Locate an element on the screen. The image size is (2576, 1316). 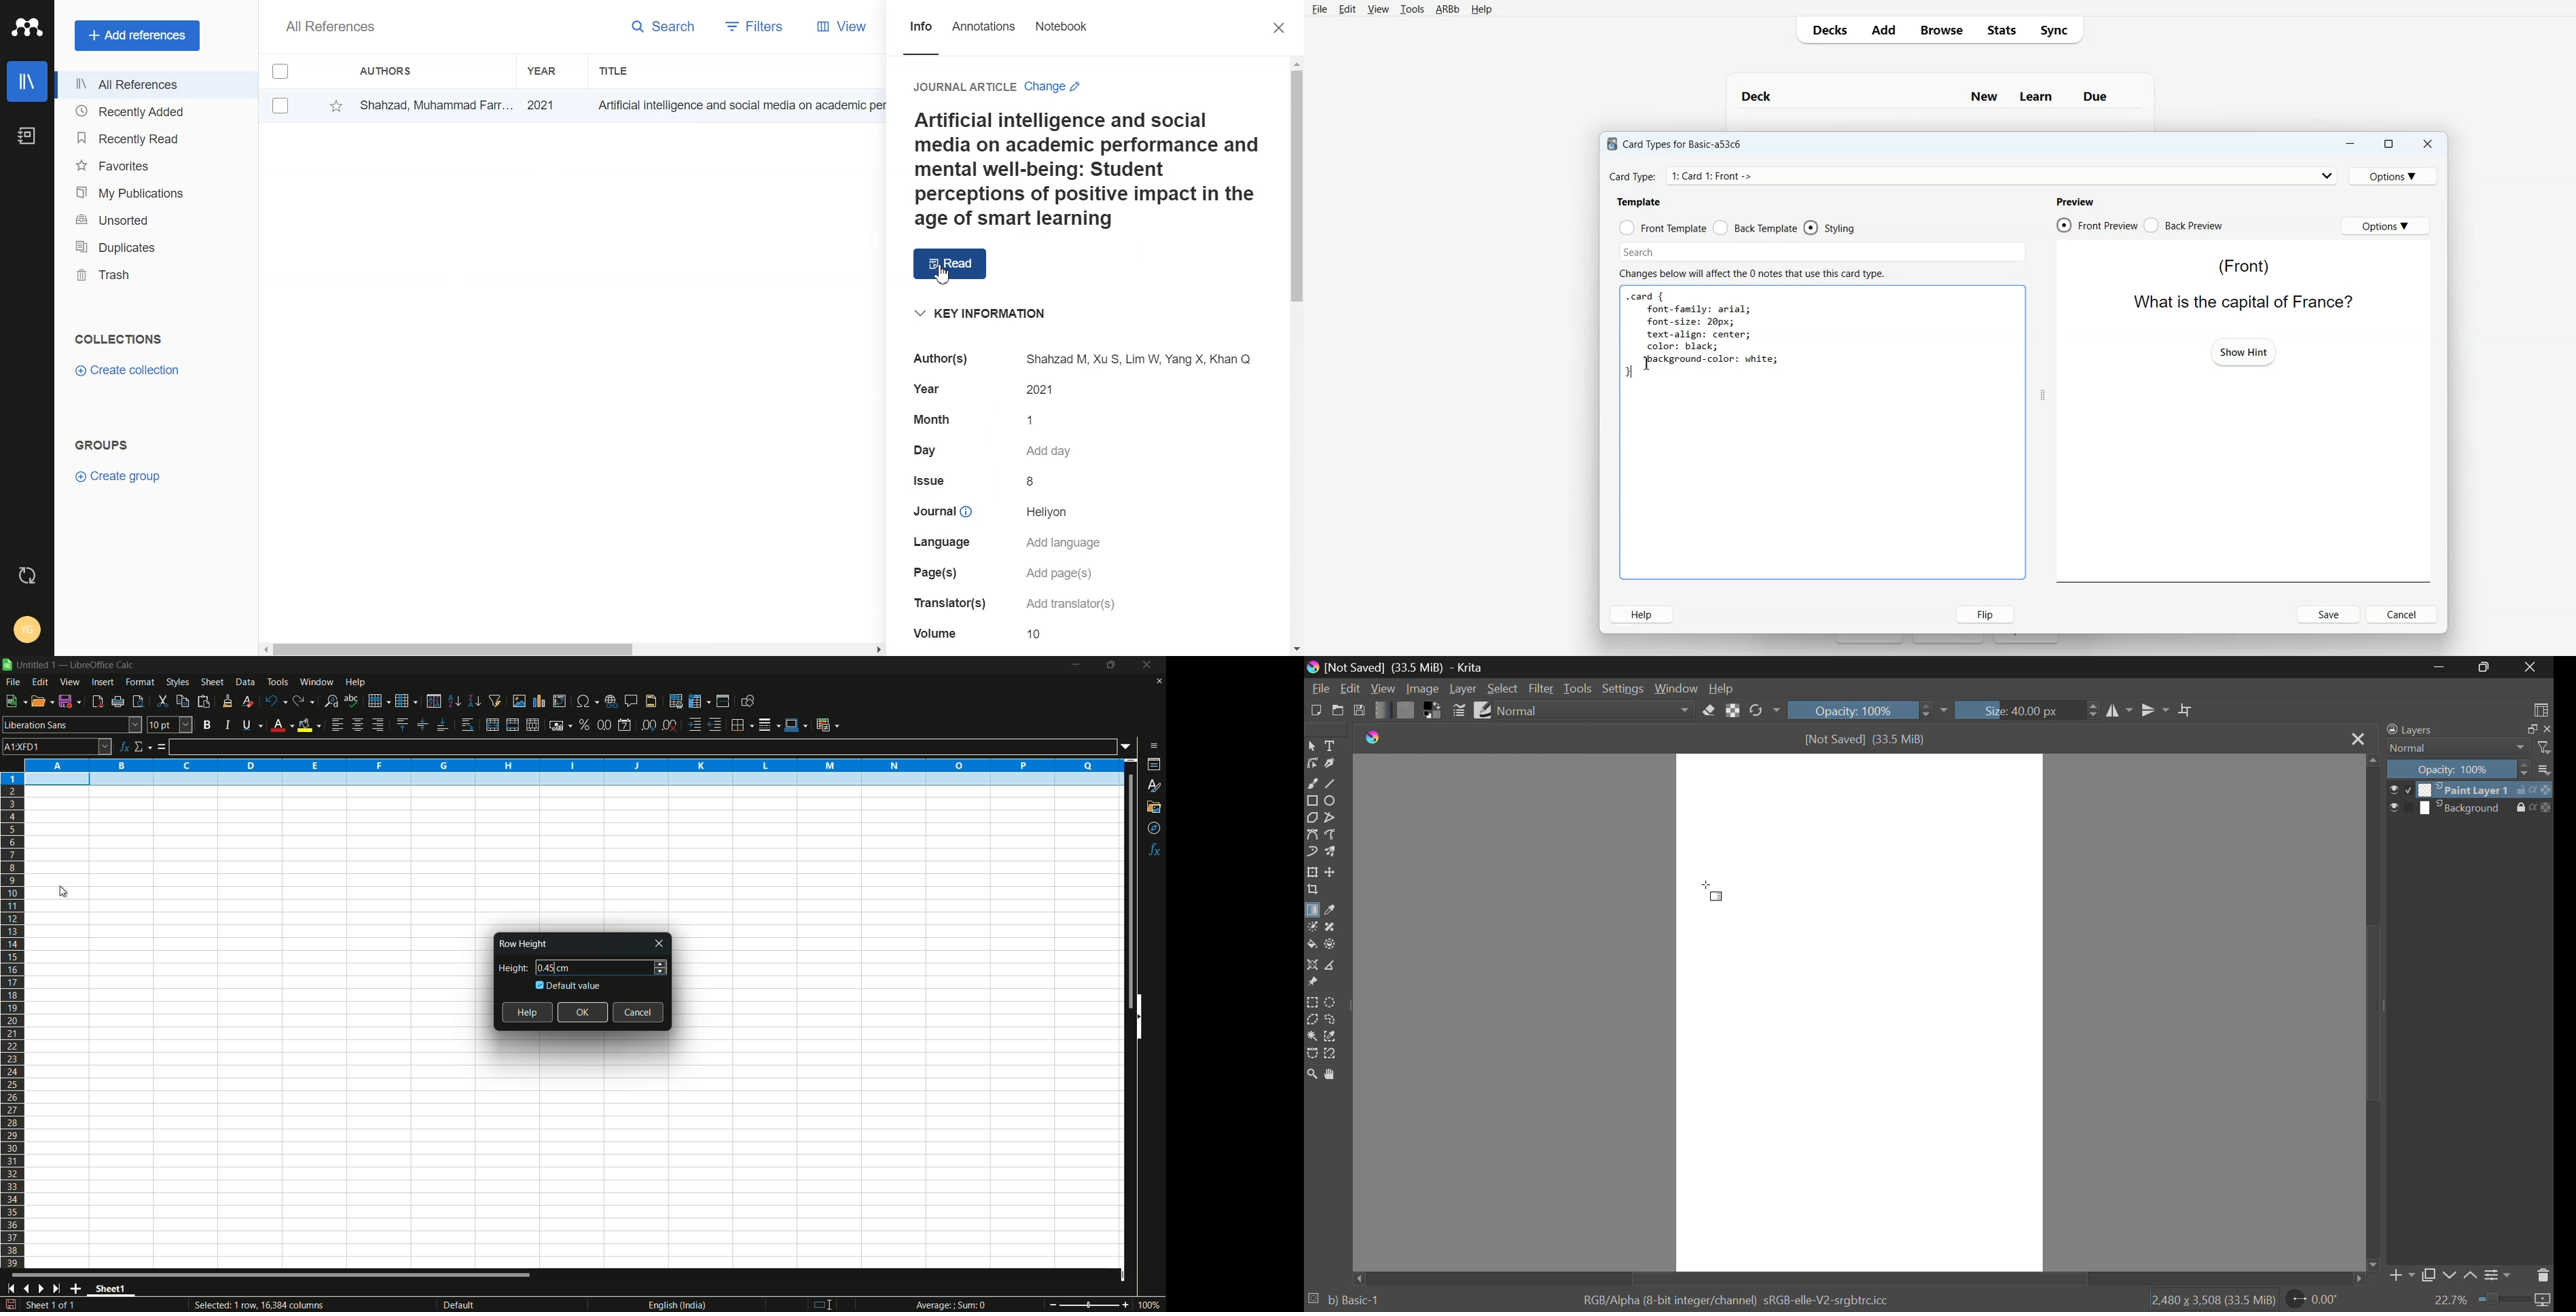
Filters is located at coordinates (751, 26).